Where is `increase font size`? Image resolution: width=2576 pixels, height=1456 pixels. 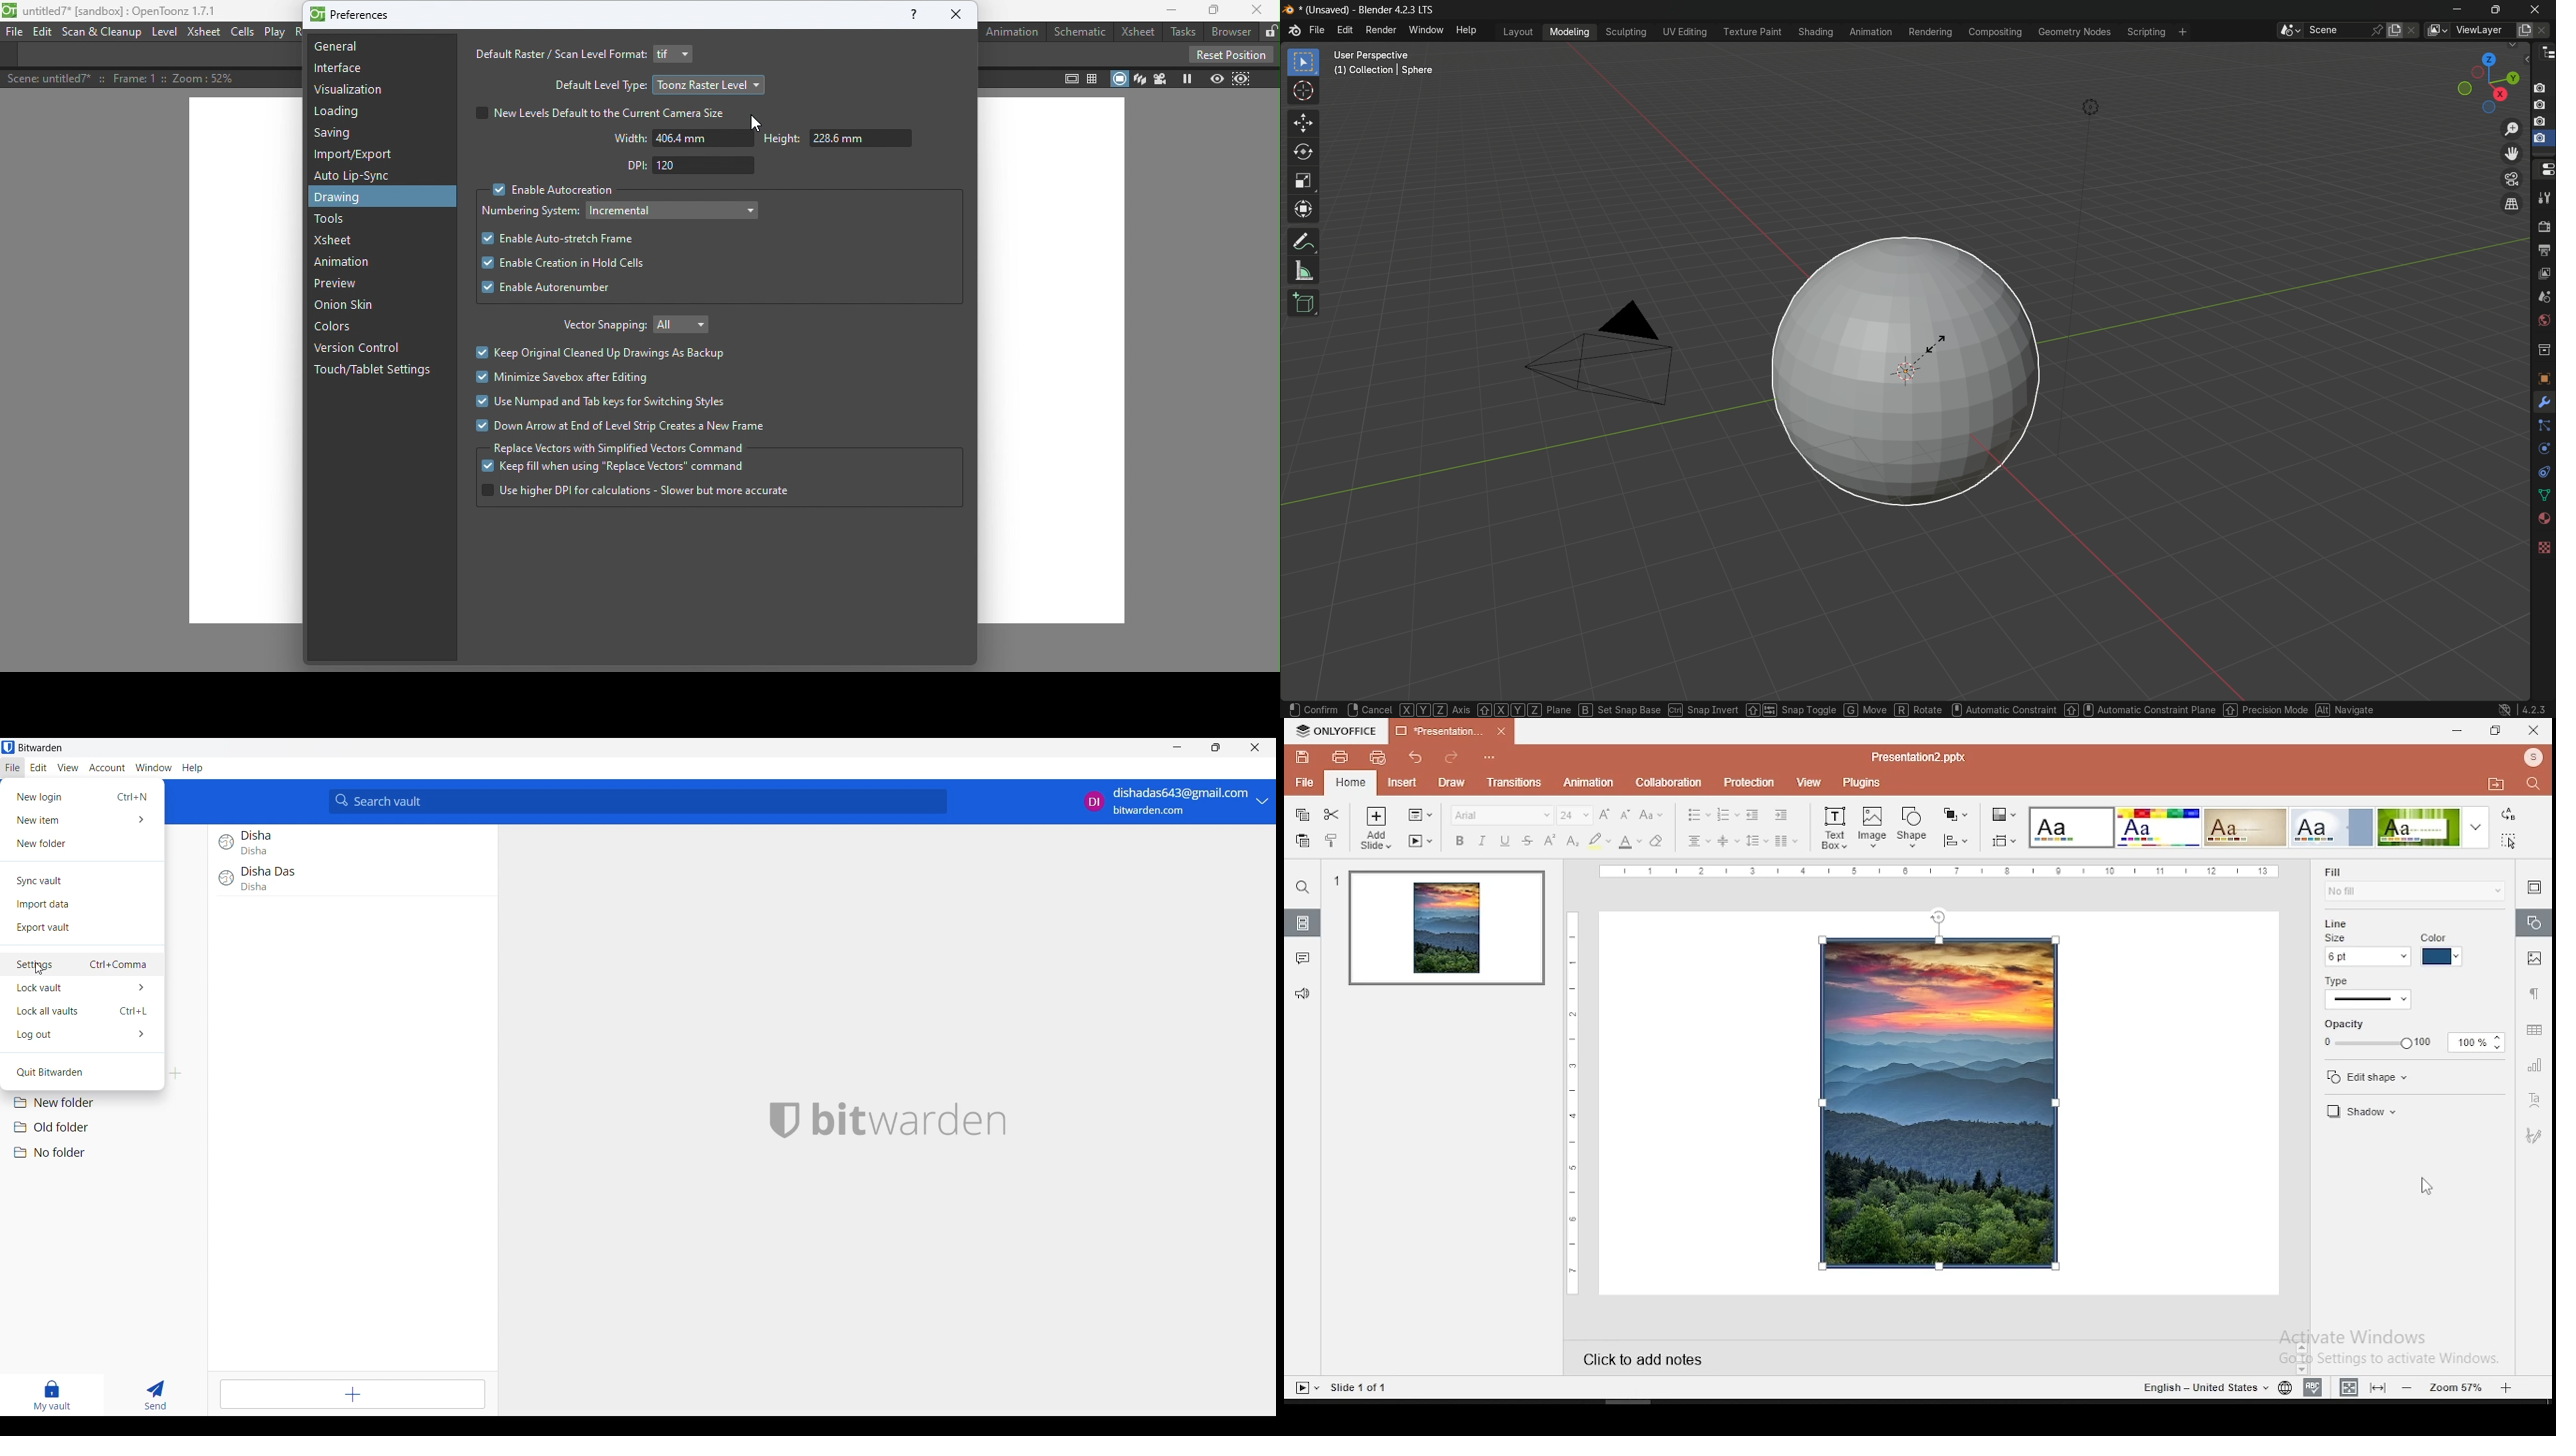 increase font size is located at coordinates (1605, 814).